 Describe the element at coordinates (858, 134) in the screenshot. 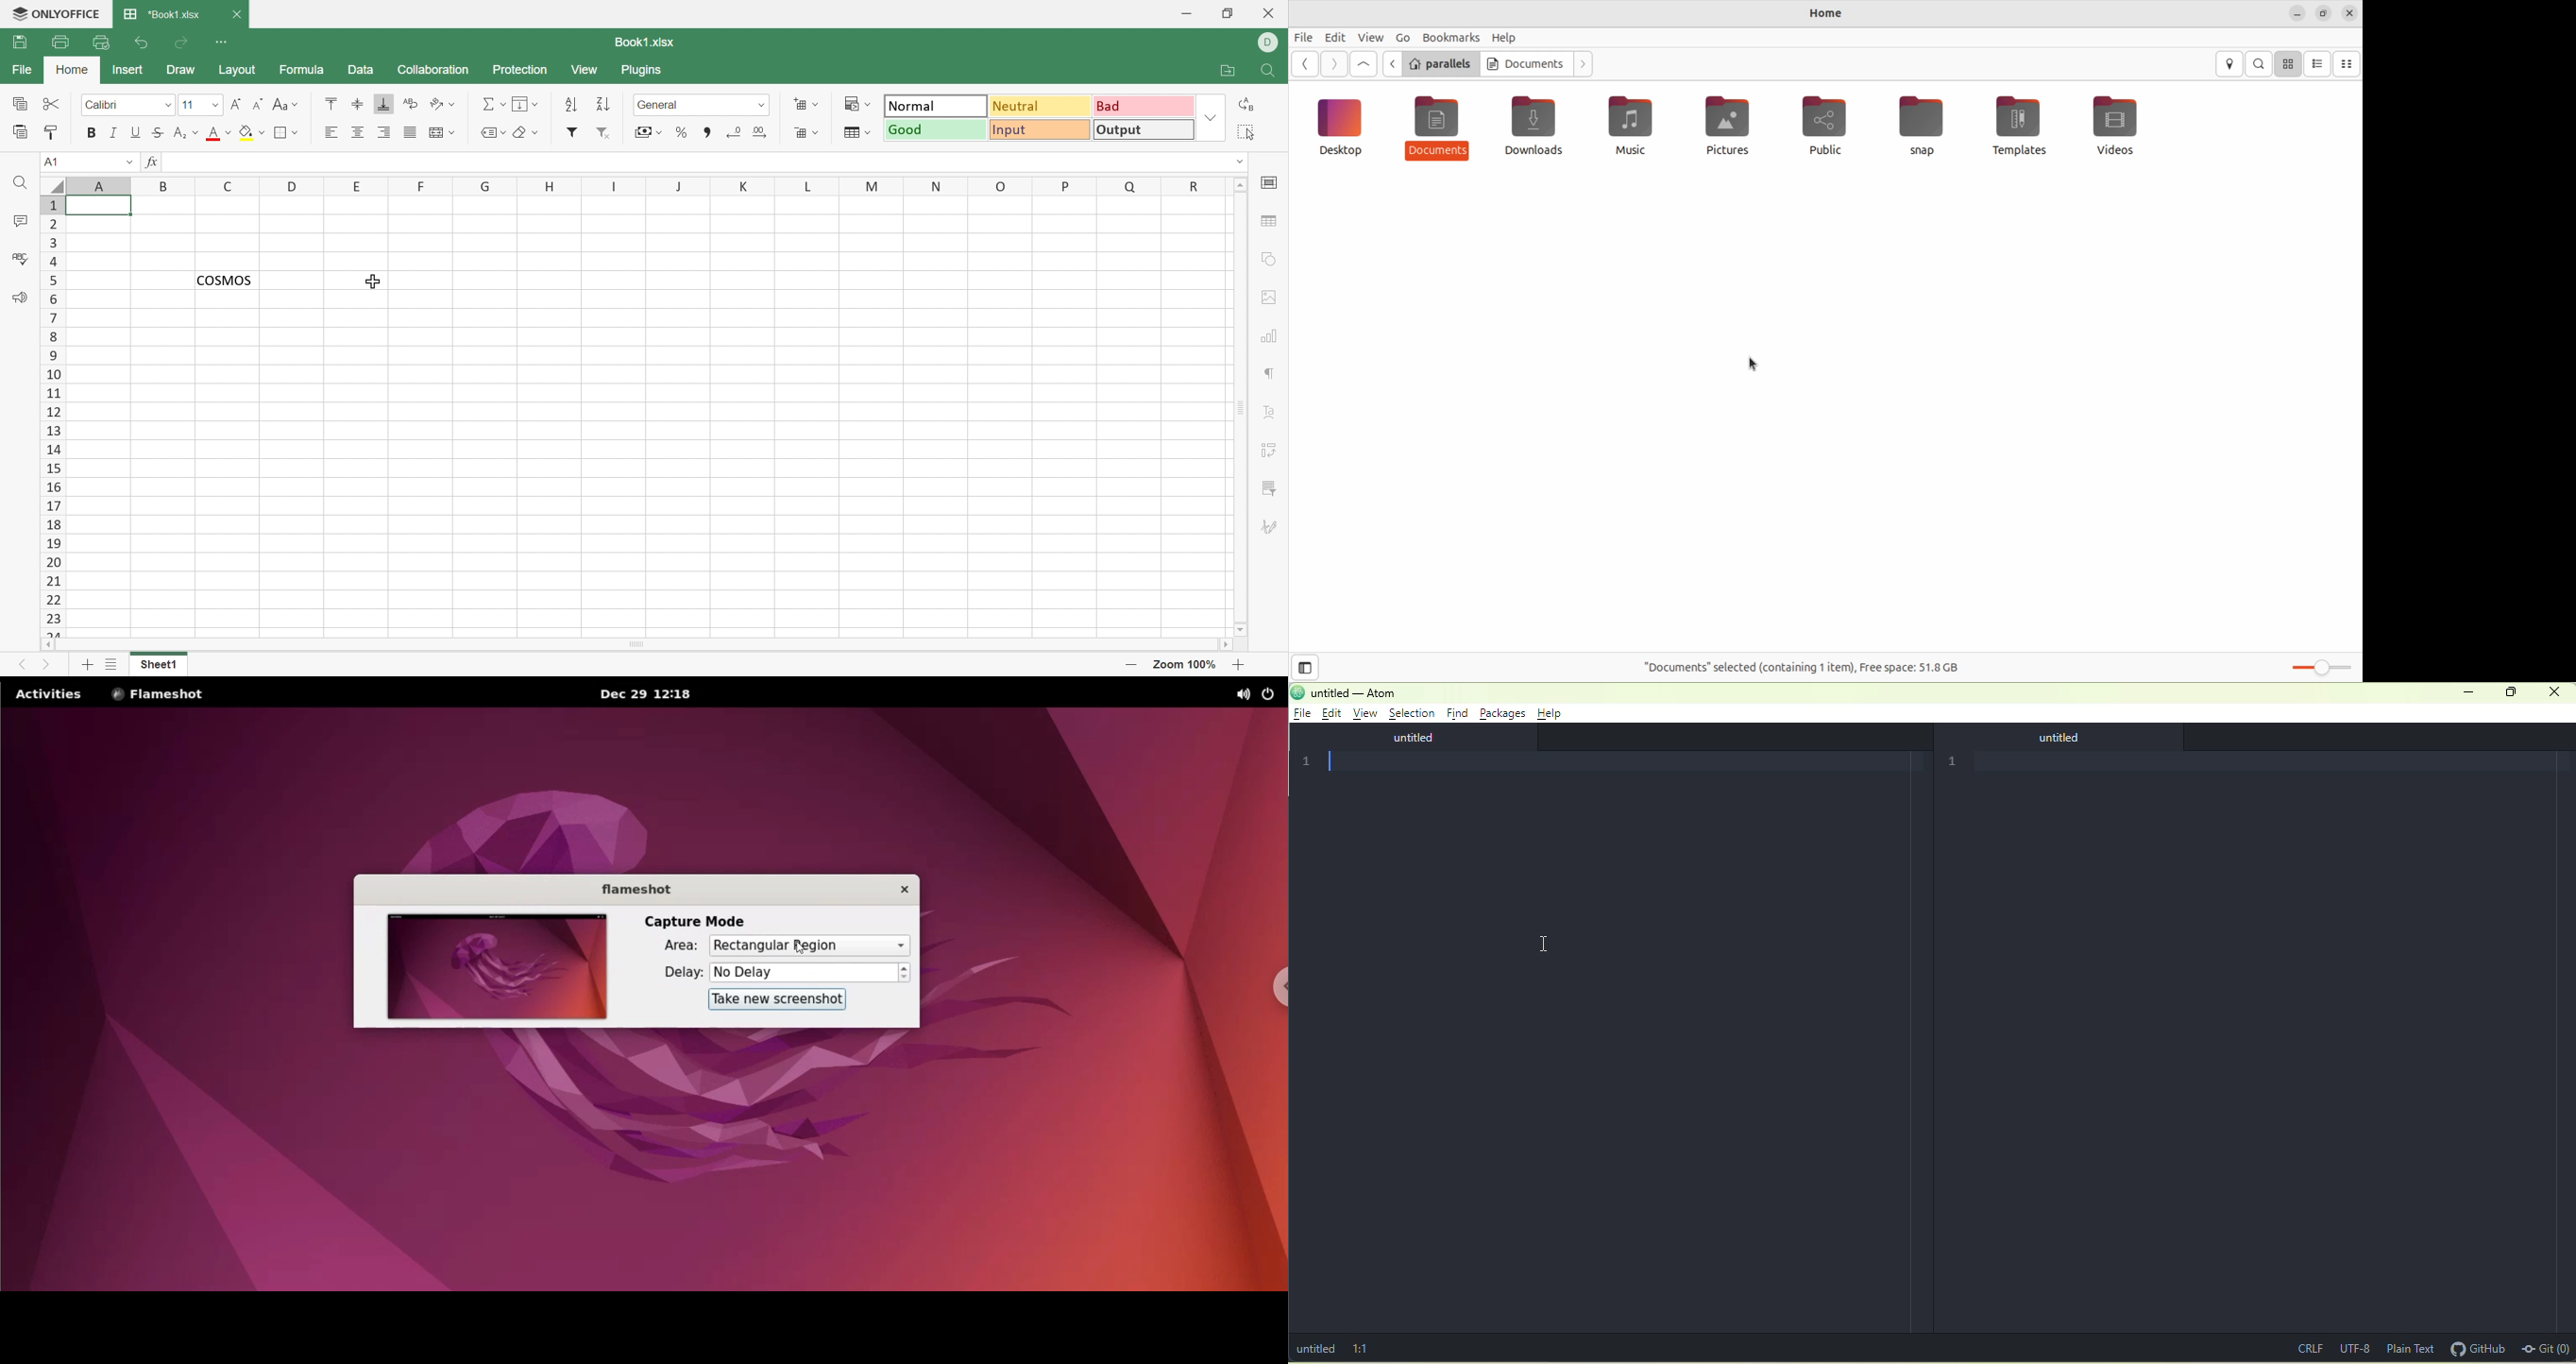

I see `Format as table template` at that location.